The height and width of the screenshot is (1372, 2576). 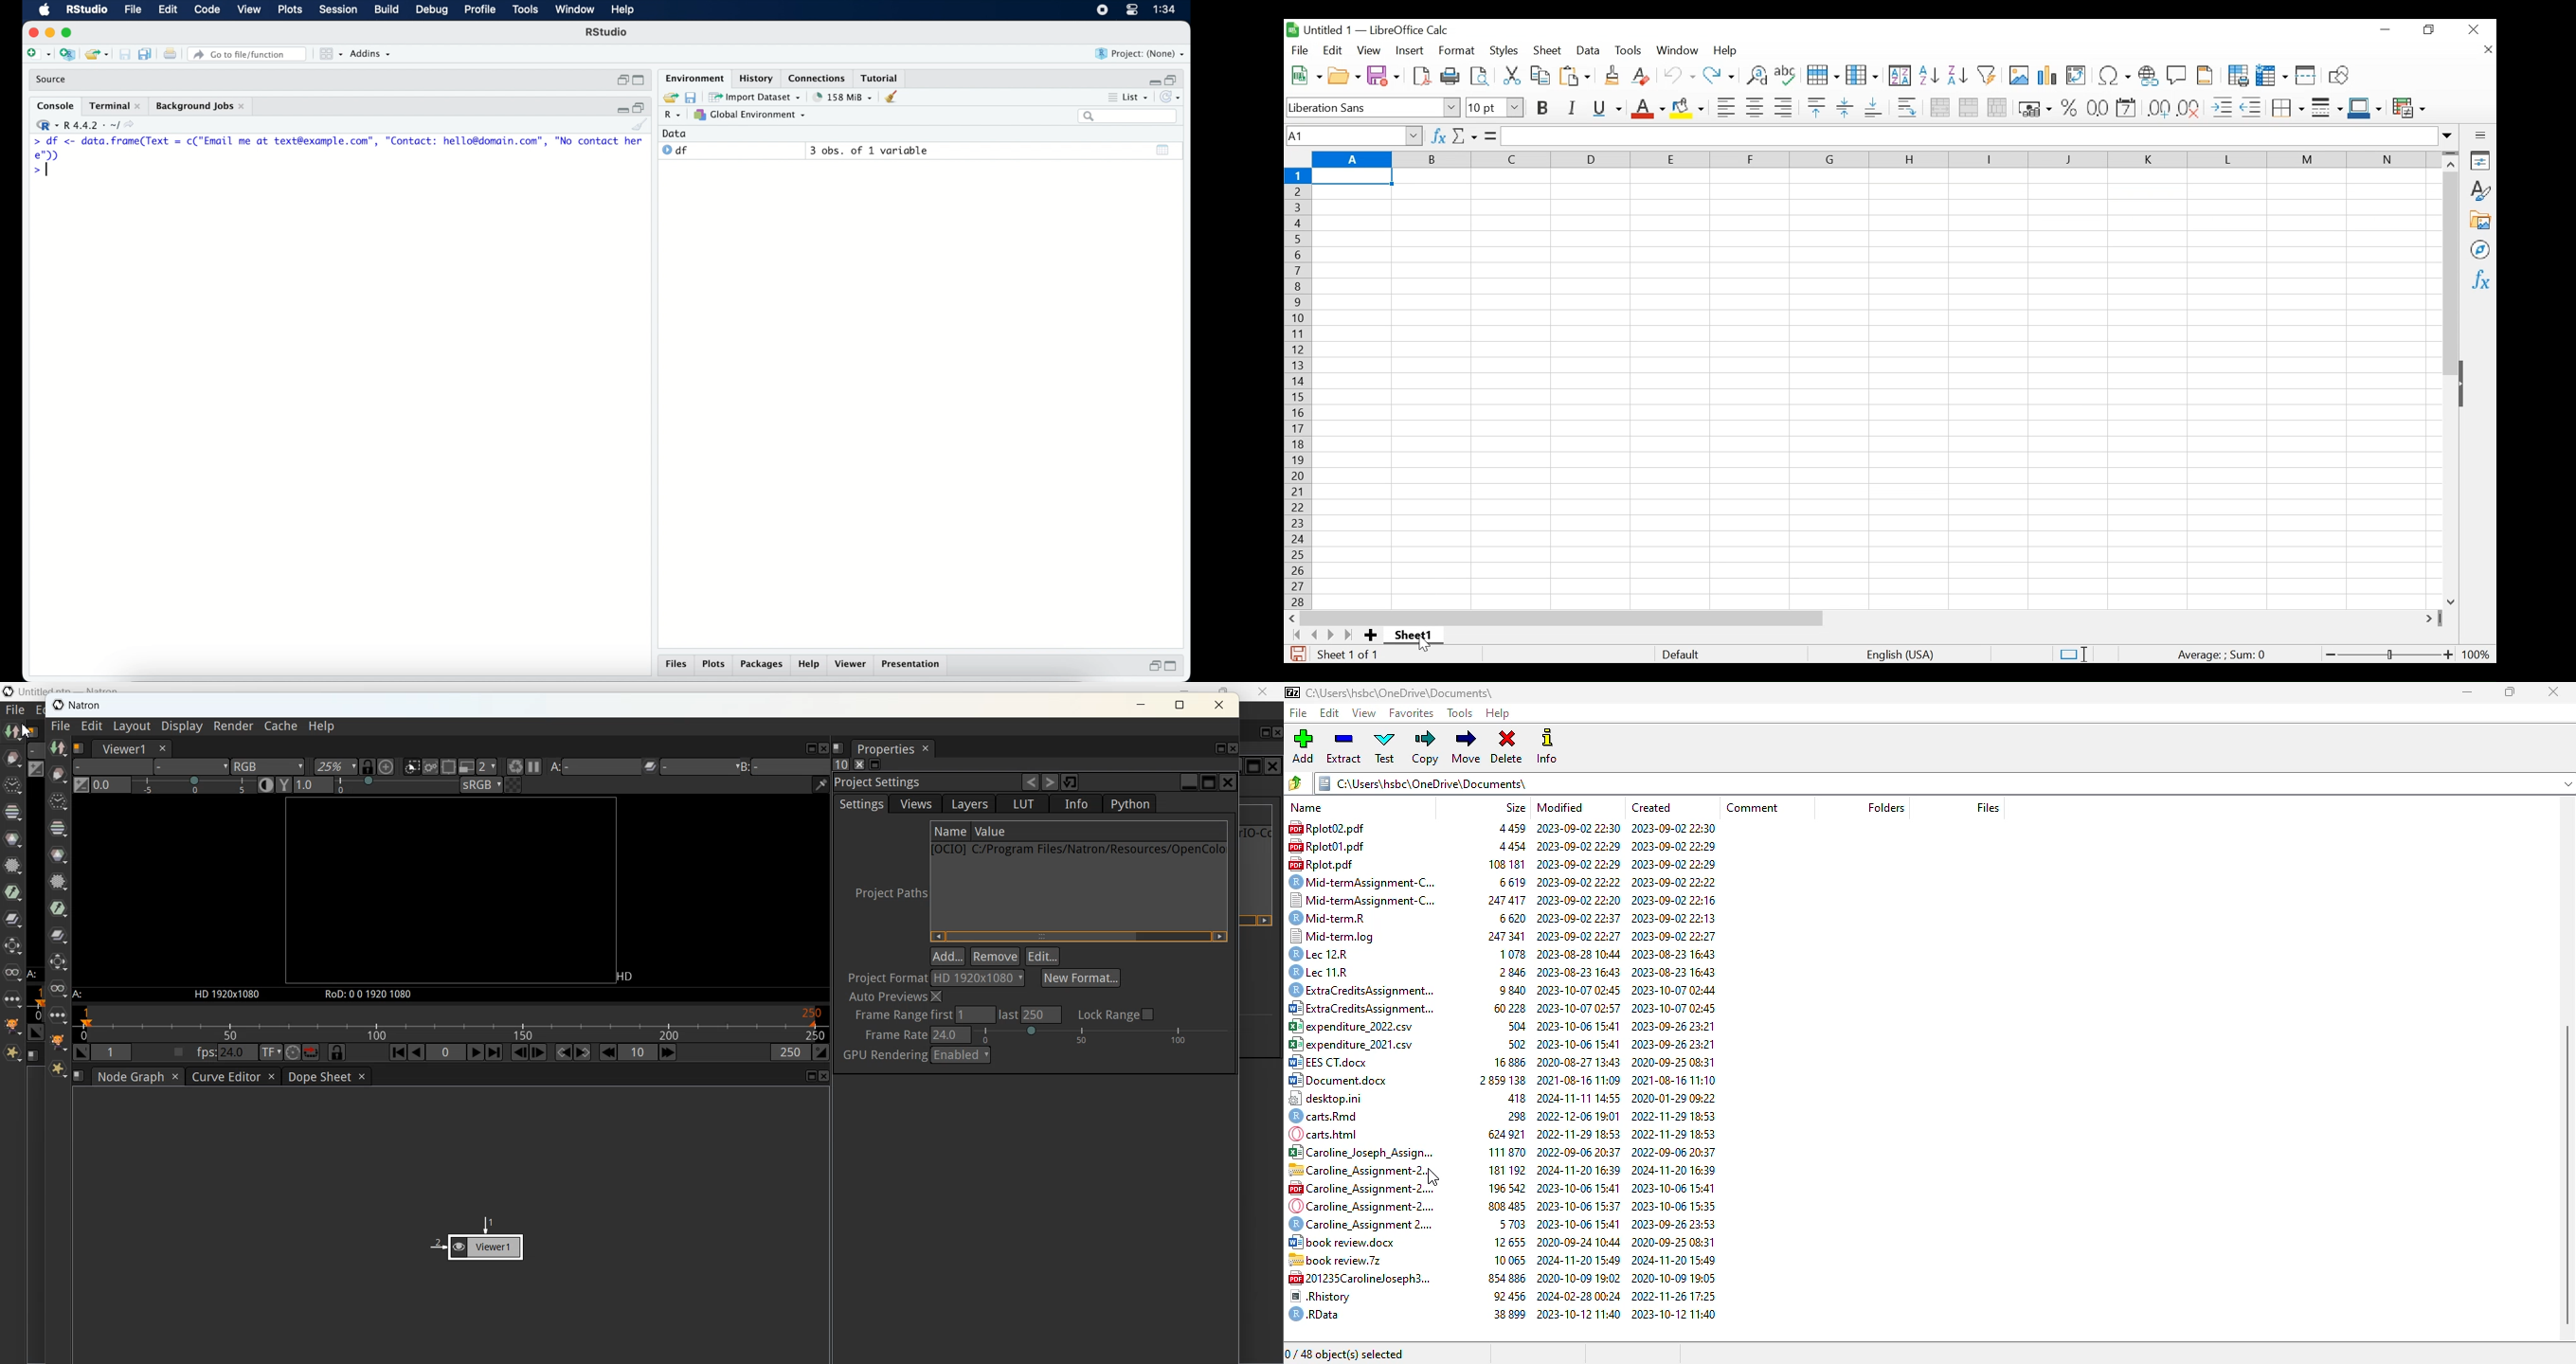 I want to click on 2024-11-20 16:39, so click(x=1673, y=1170).